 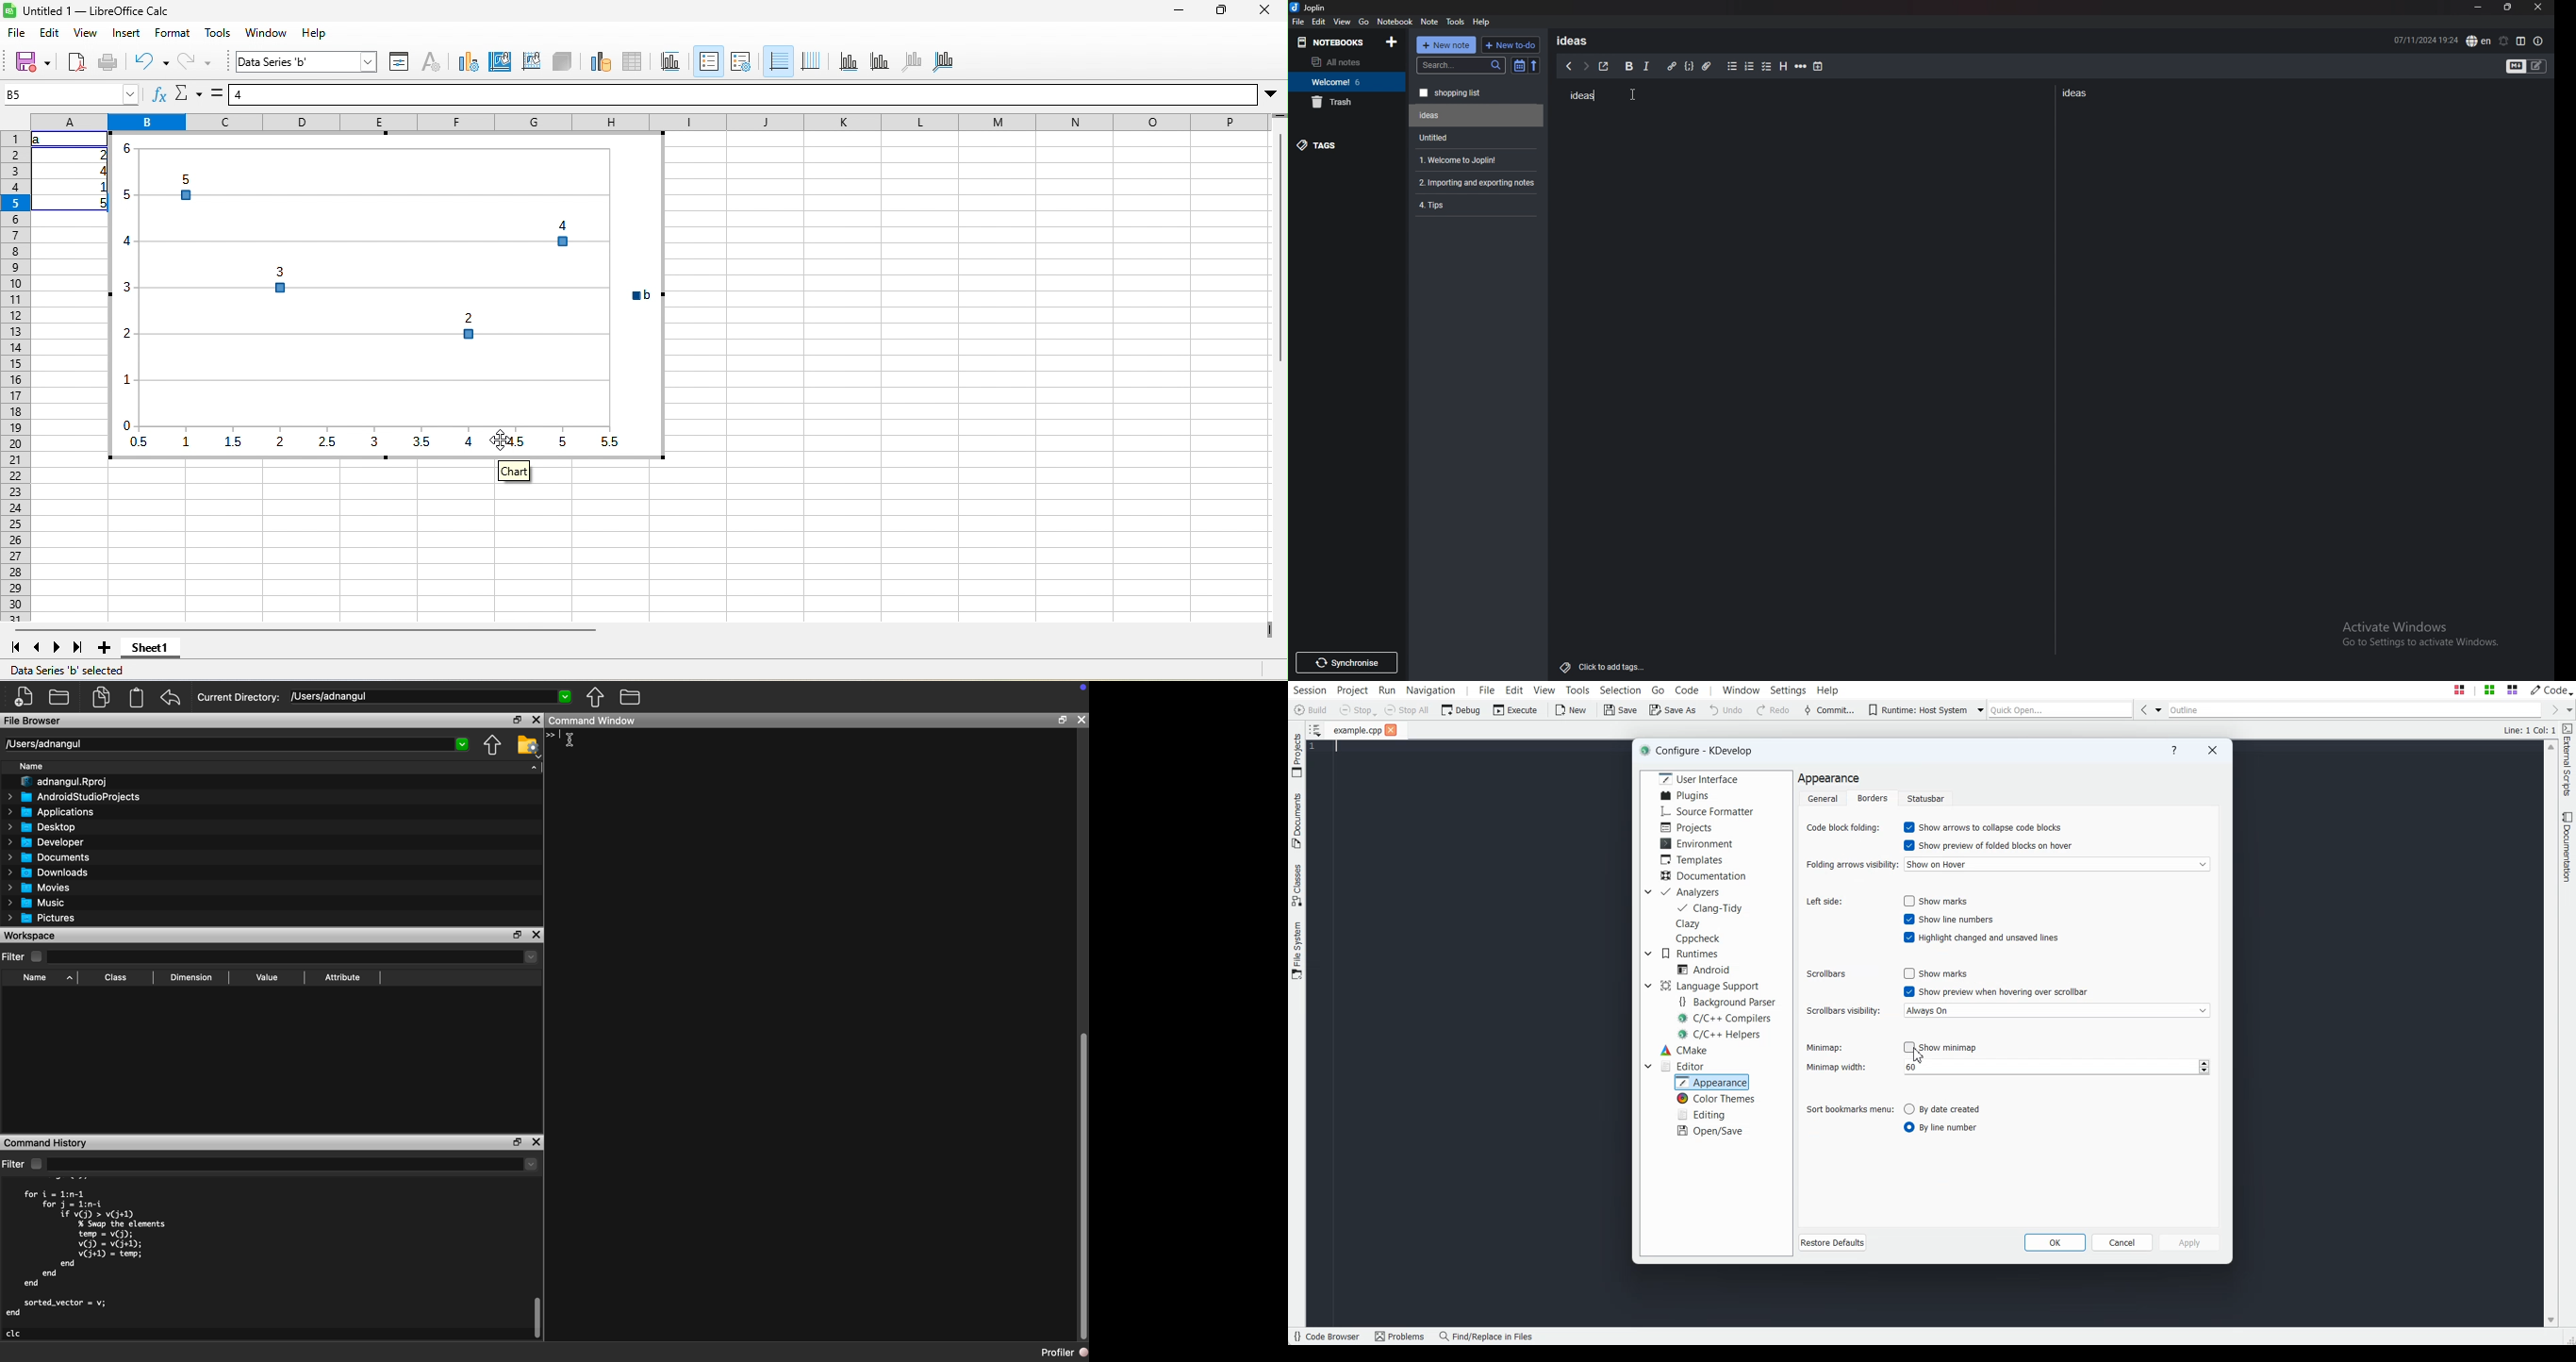 What do you see at coordinates (811, 63) in the screenshot?
I see `vertical grids` at bounding box center [811, 63].